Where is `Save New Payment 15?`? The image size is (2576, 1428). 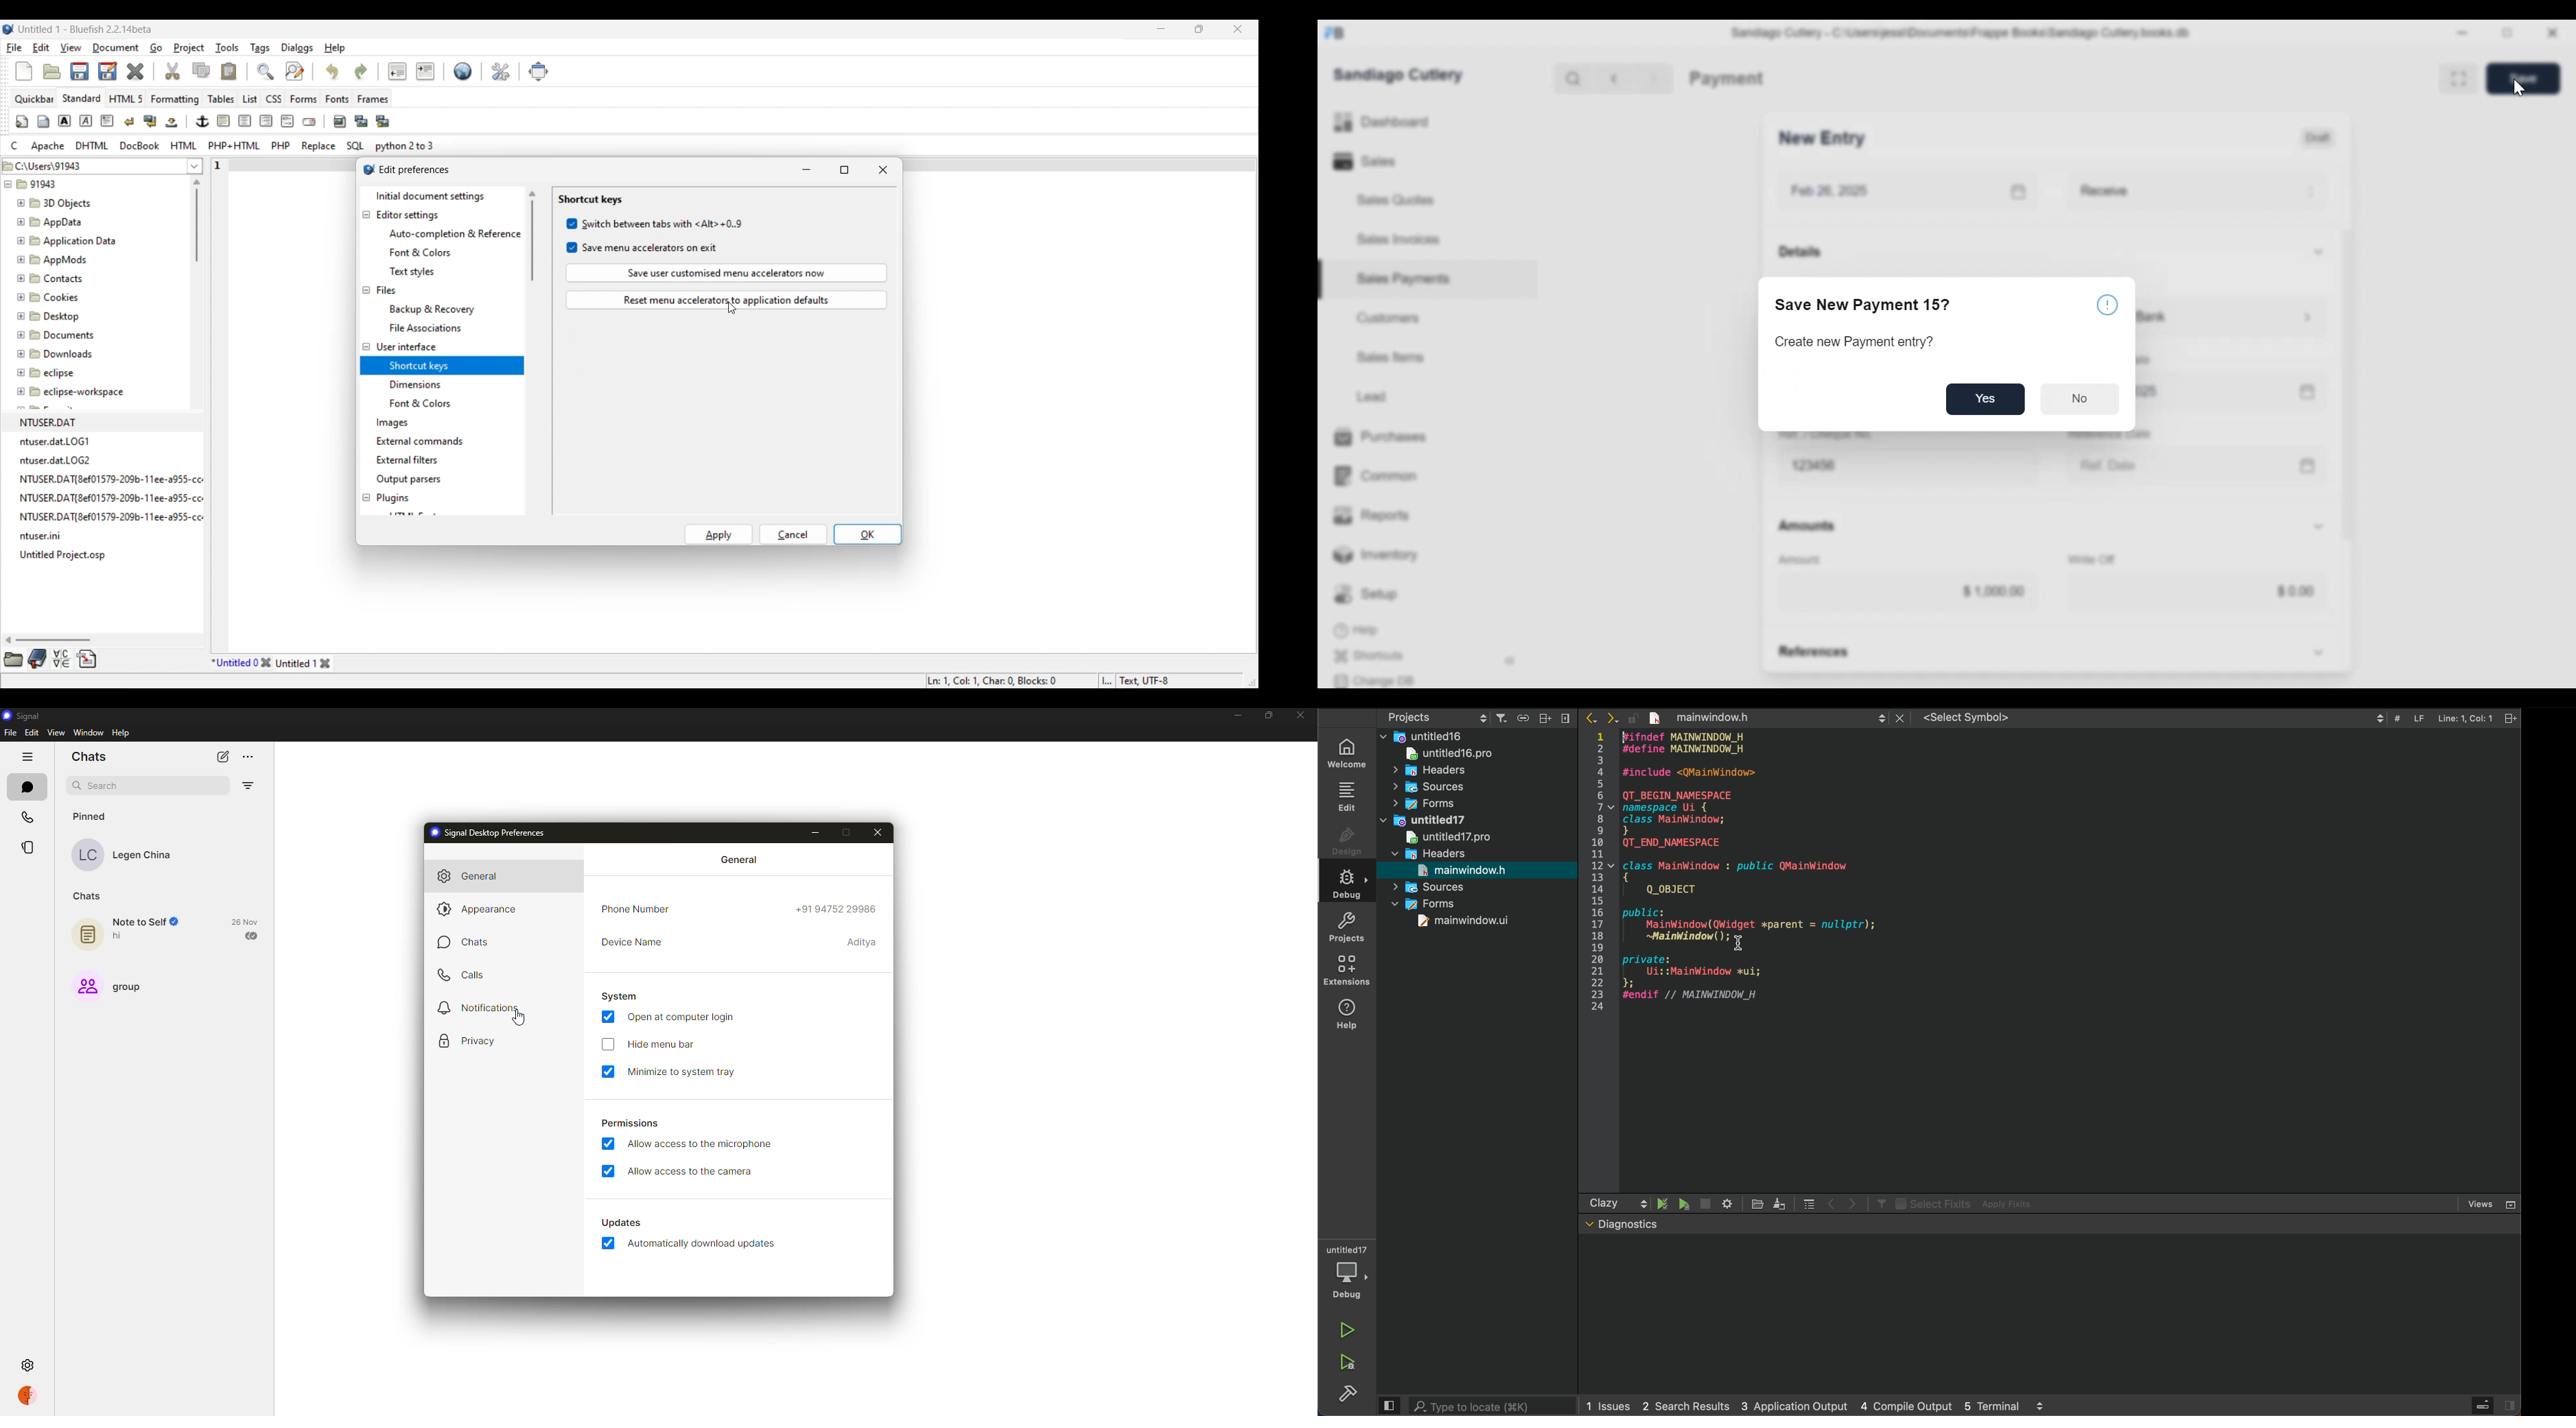 Save New Payment 15? is located at coordinates (1863, 305).